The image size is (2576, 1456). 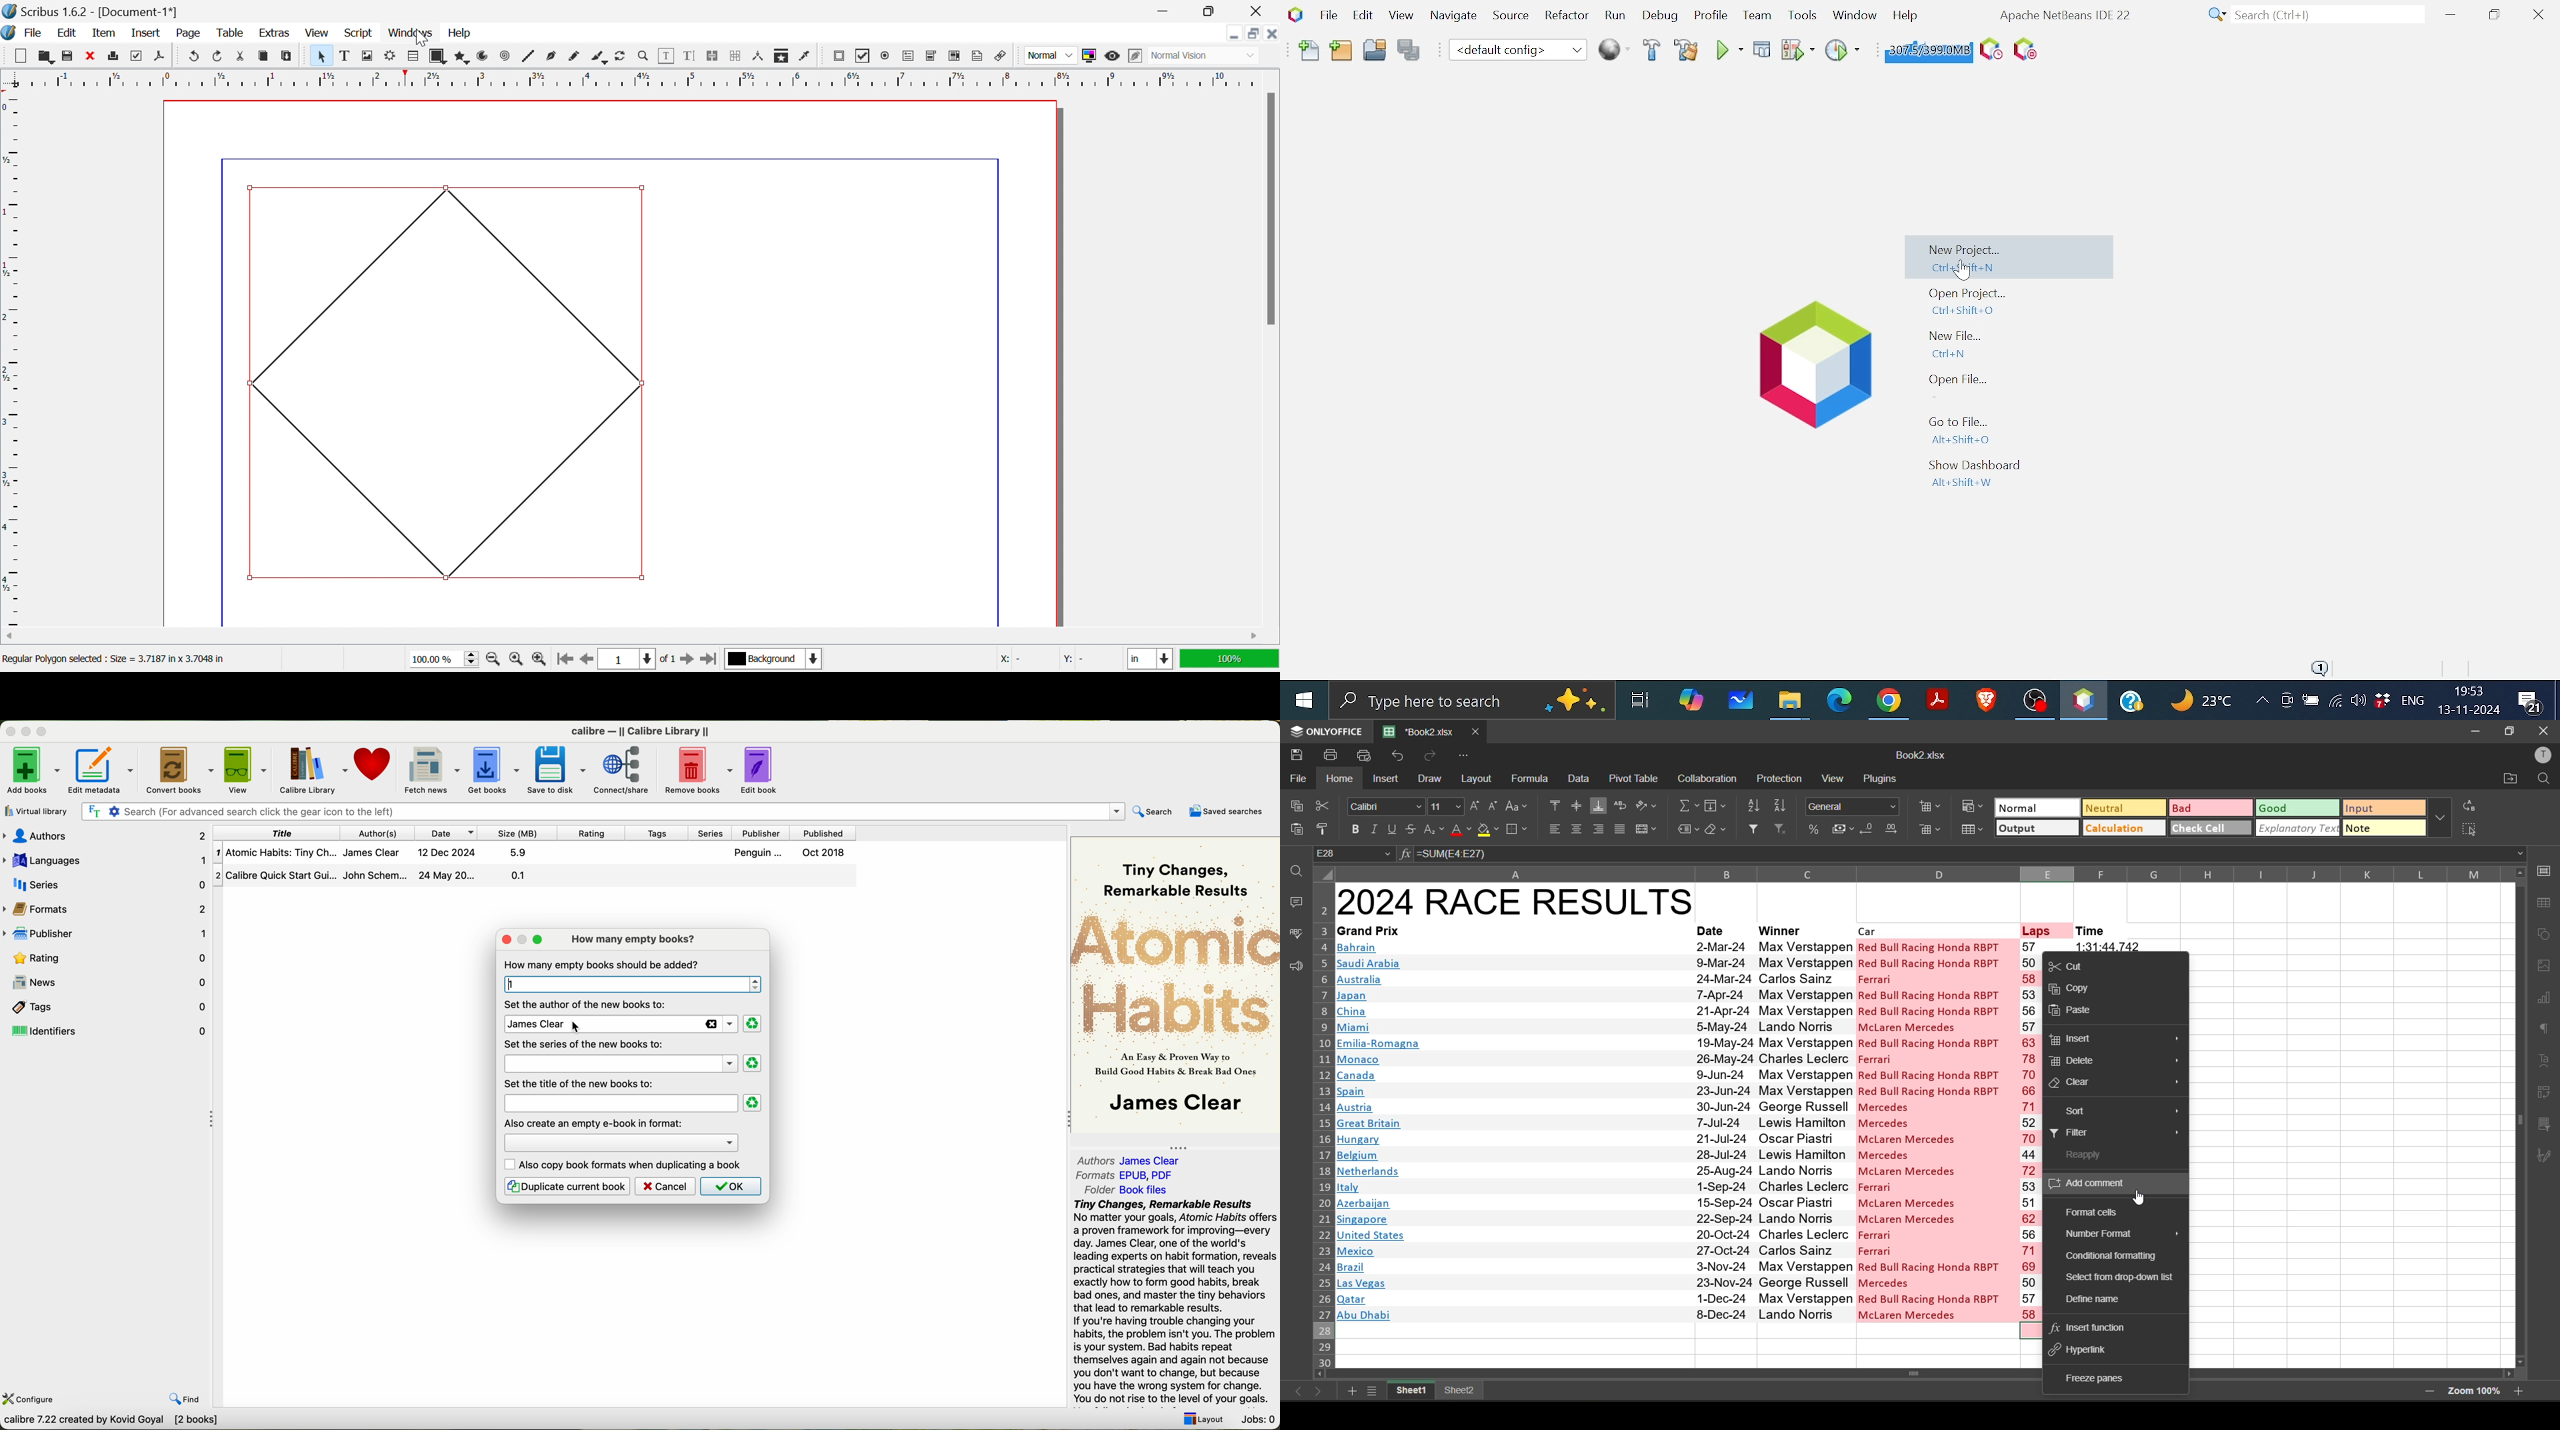 What do you see at coordinates (603, 965) in the screenshot?
I see `how many empty books shoul be added?` at bounding box center [603, 965].